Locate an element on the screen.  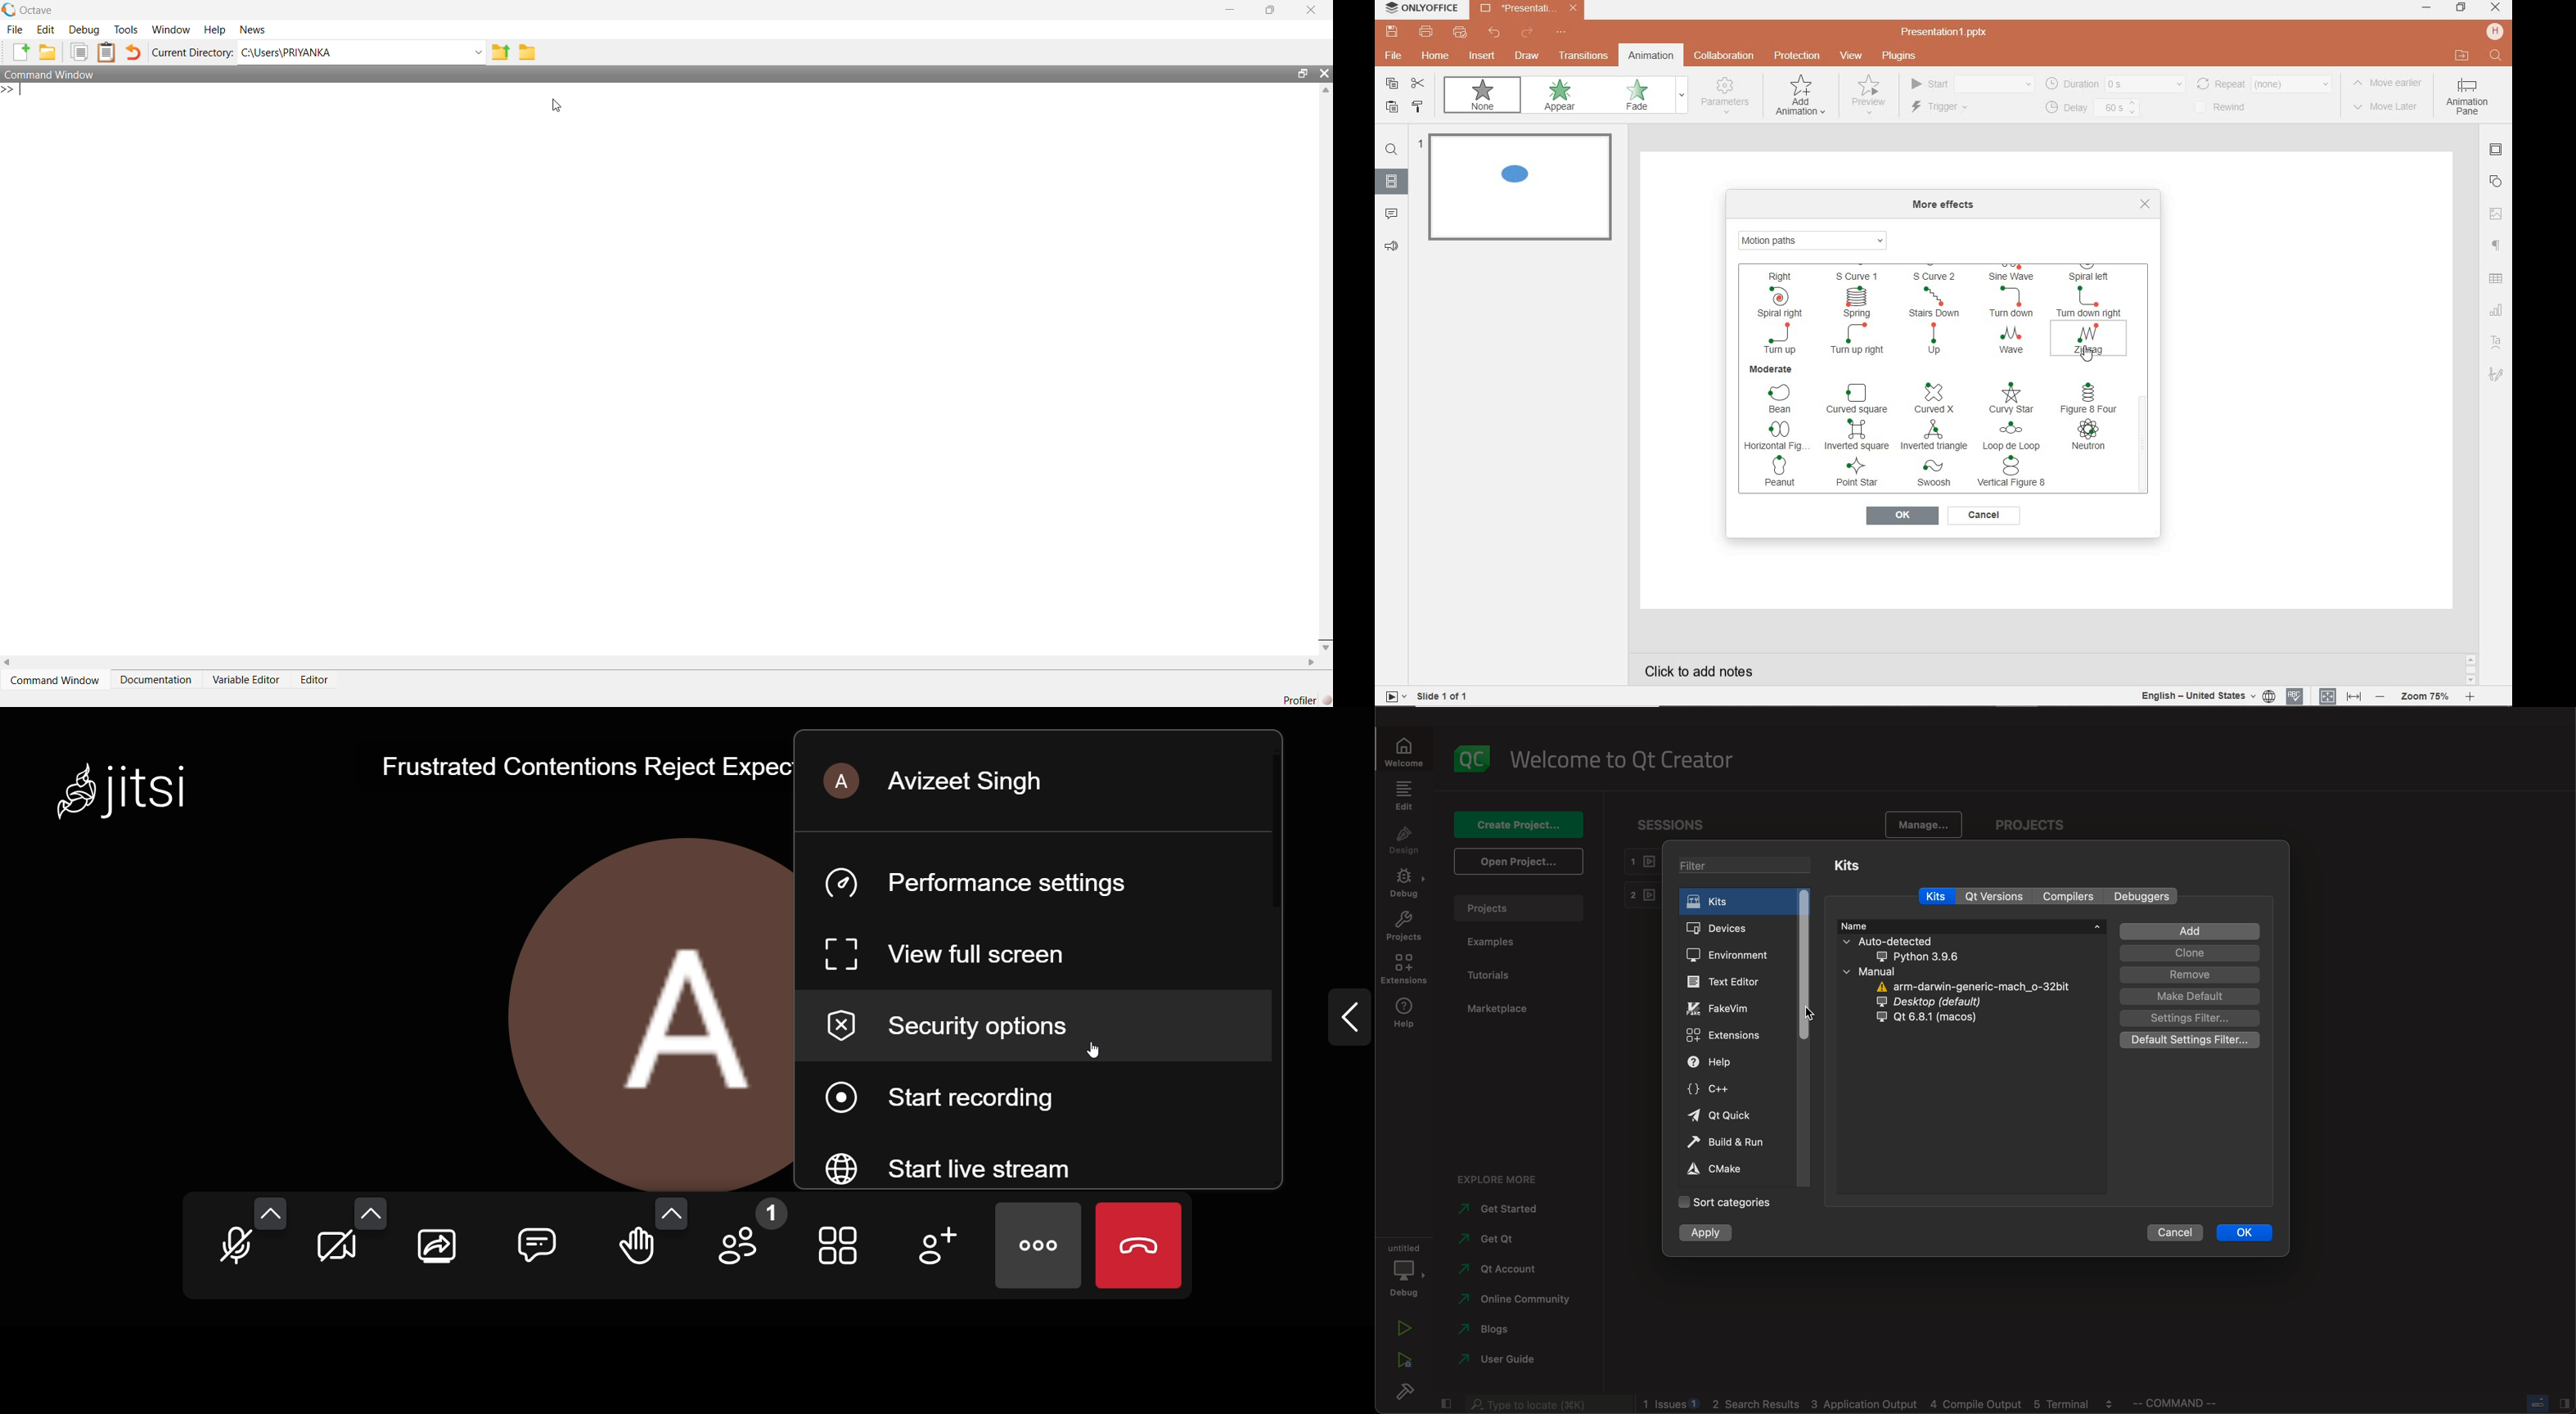
trigger is located at coordinates (1958, 108).